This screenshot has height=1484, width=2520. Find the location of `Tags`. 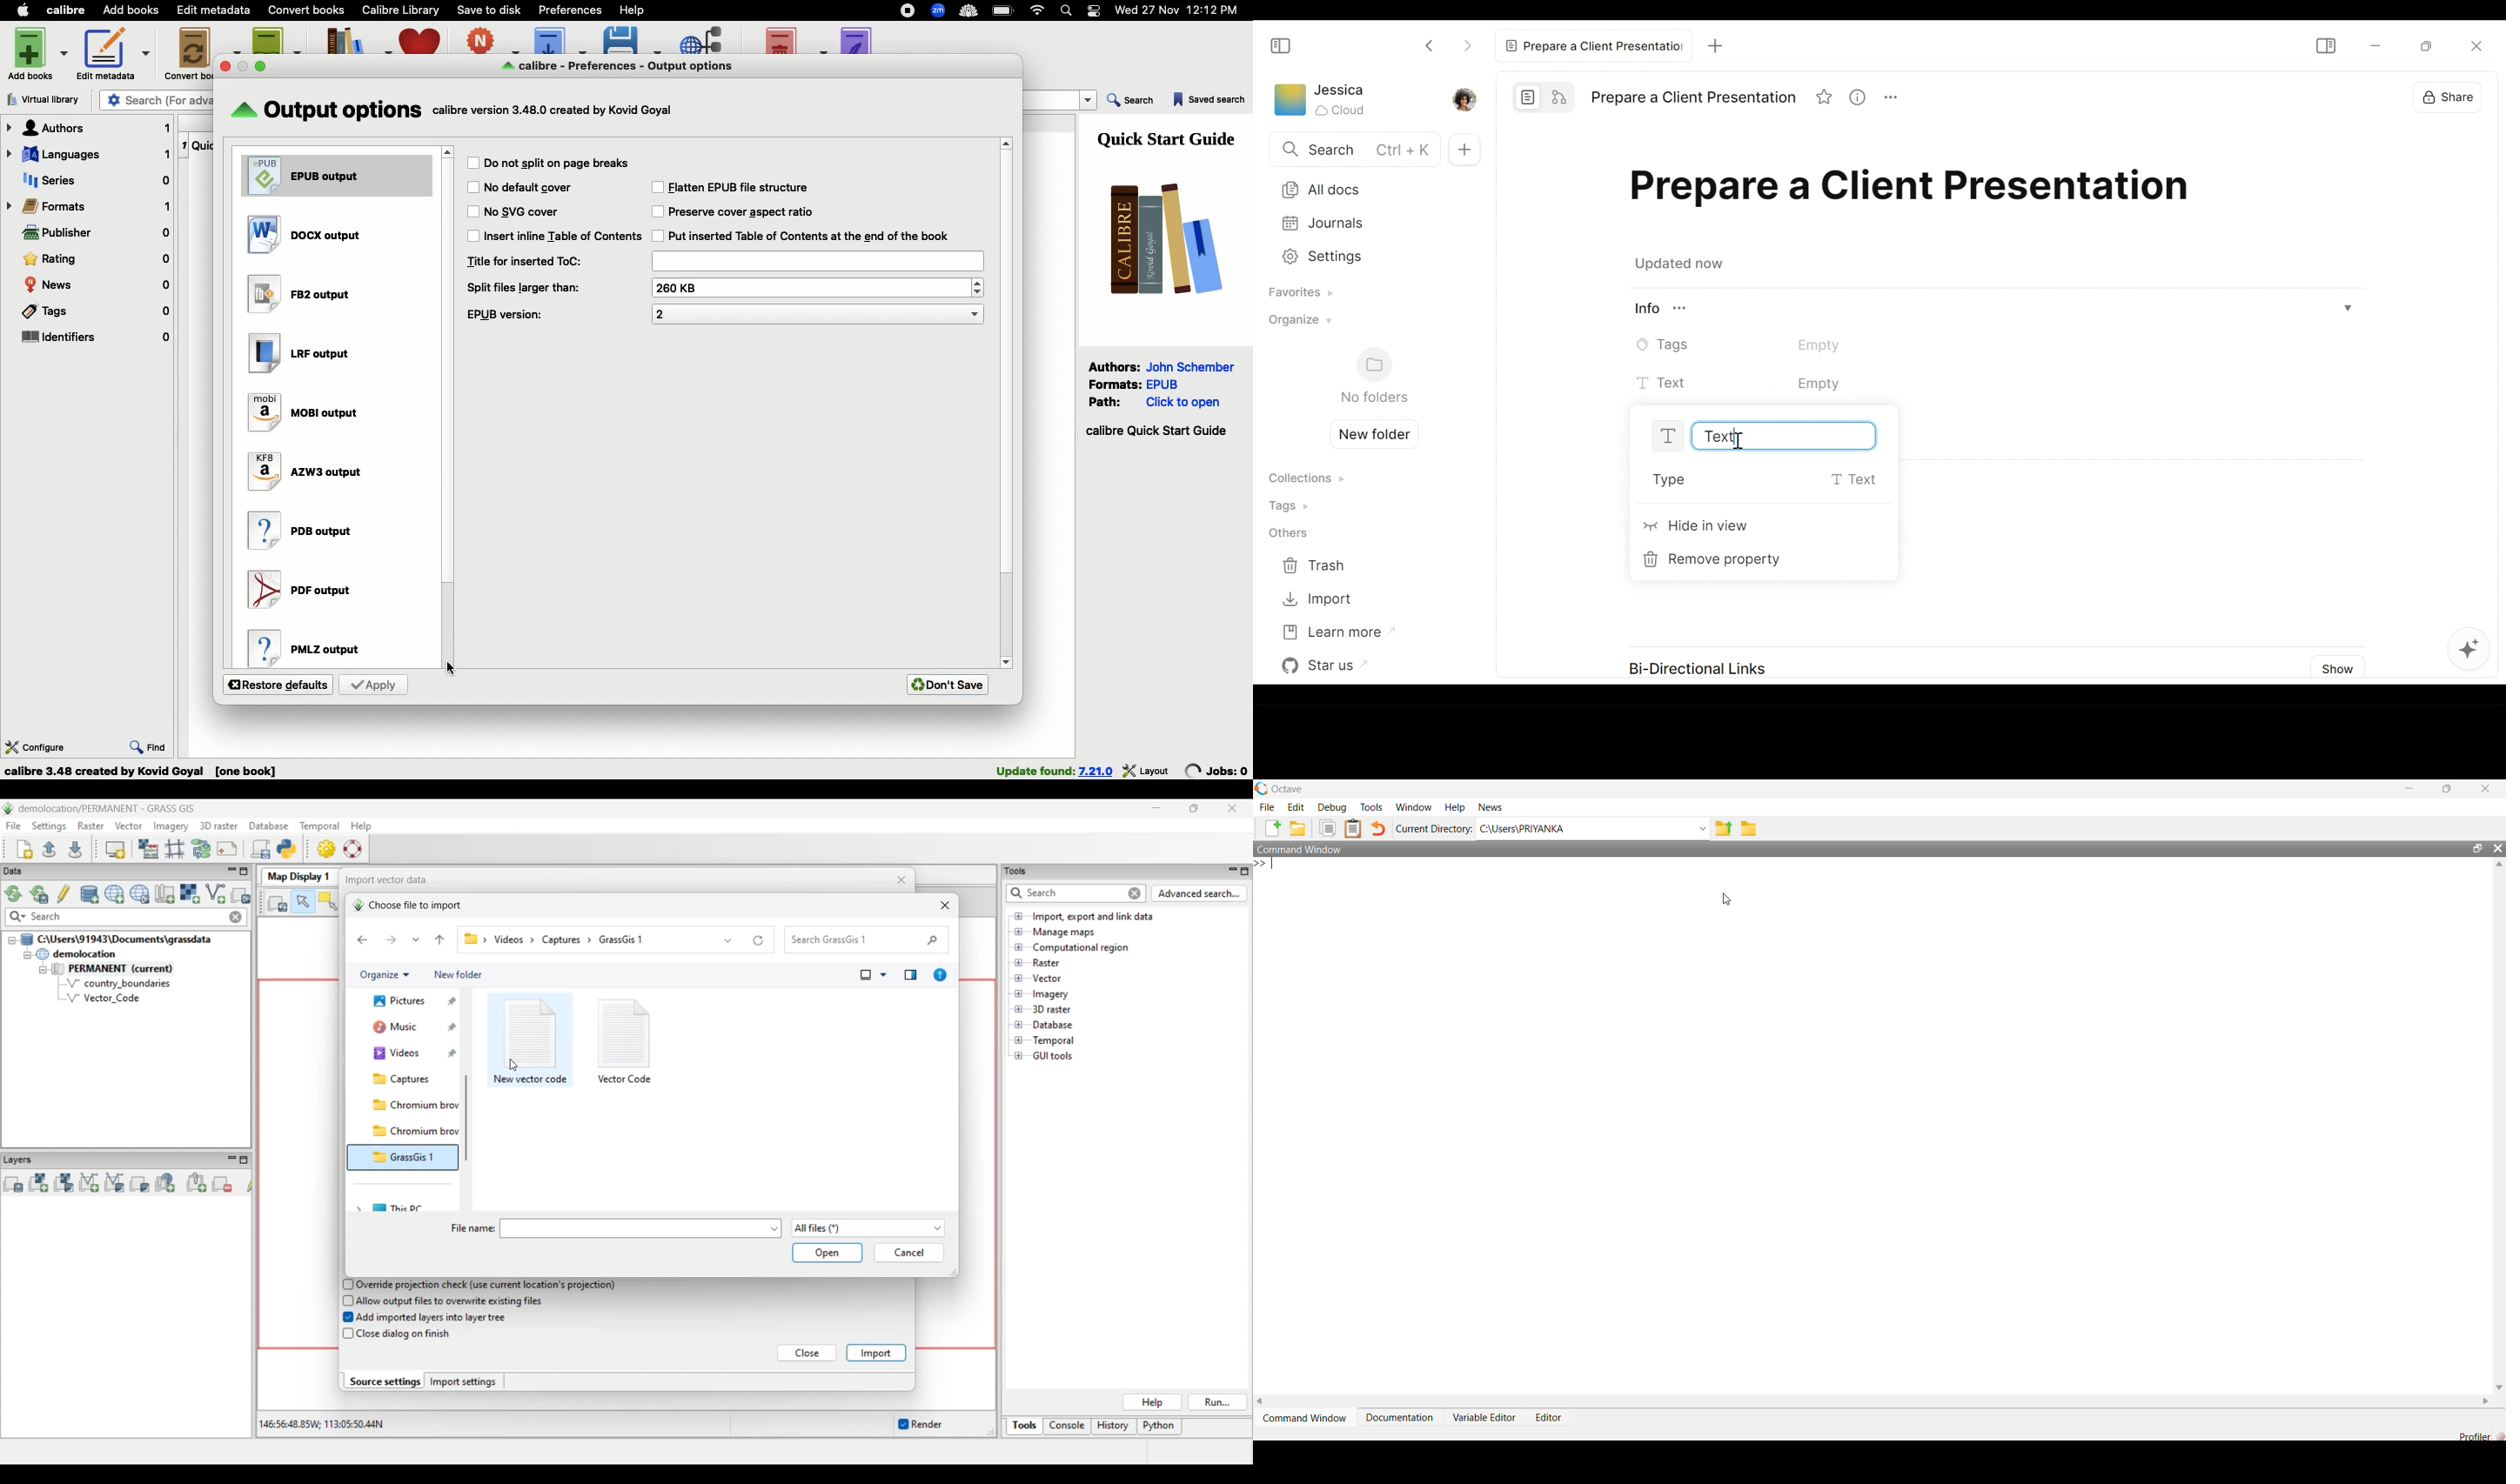

Tags is located at coordinates (1757, 344).